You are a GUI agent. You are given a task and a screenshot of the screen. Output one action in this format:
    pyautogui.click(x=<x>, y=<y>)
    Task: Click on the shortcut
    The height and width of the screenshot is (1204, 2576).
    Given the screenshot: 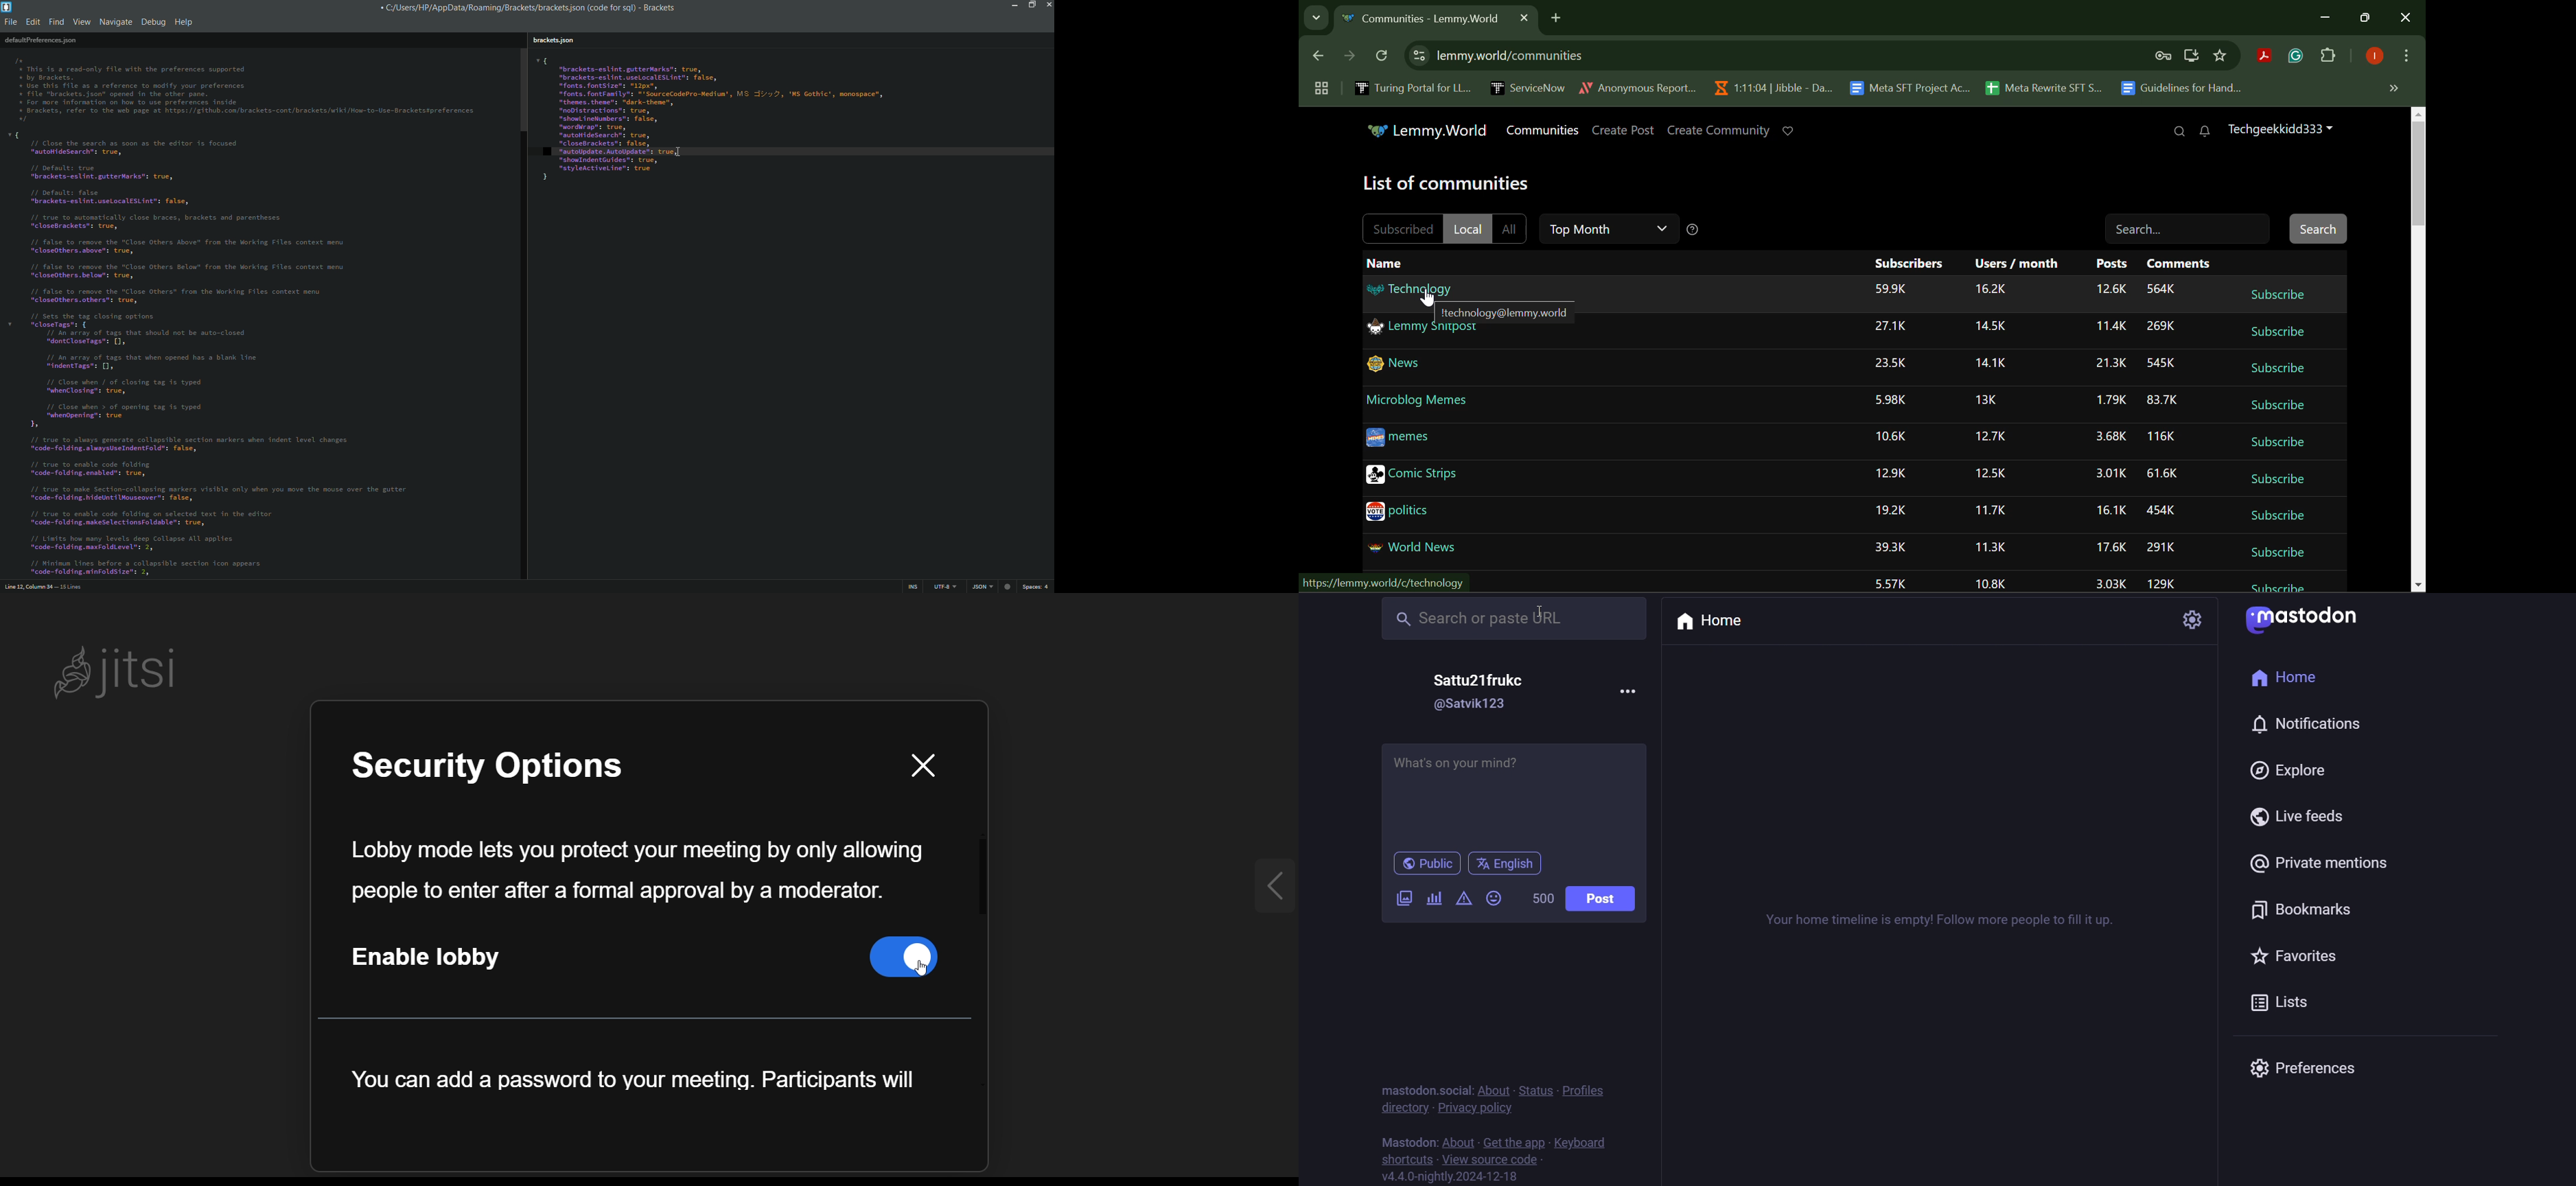 What is the action you would take?
    pyautogui.click(x=1407, y=1160)
    